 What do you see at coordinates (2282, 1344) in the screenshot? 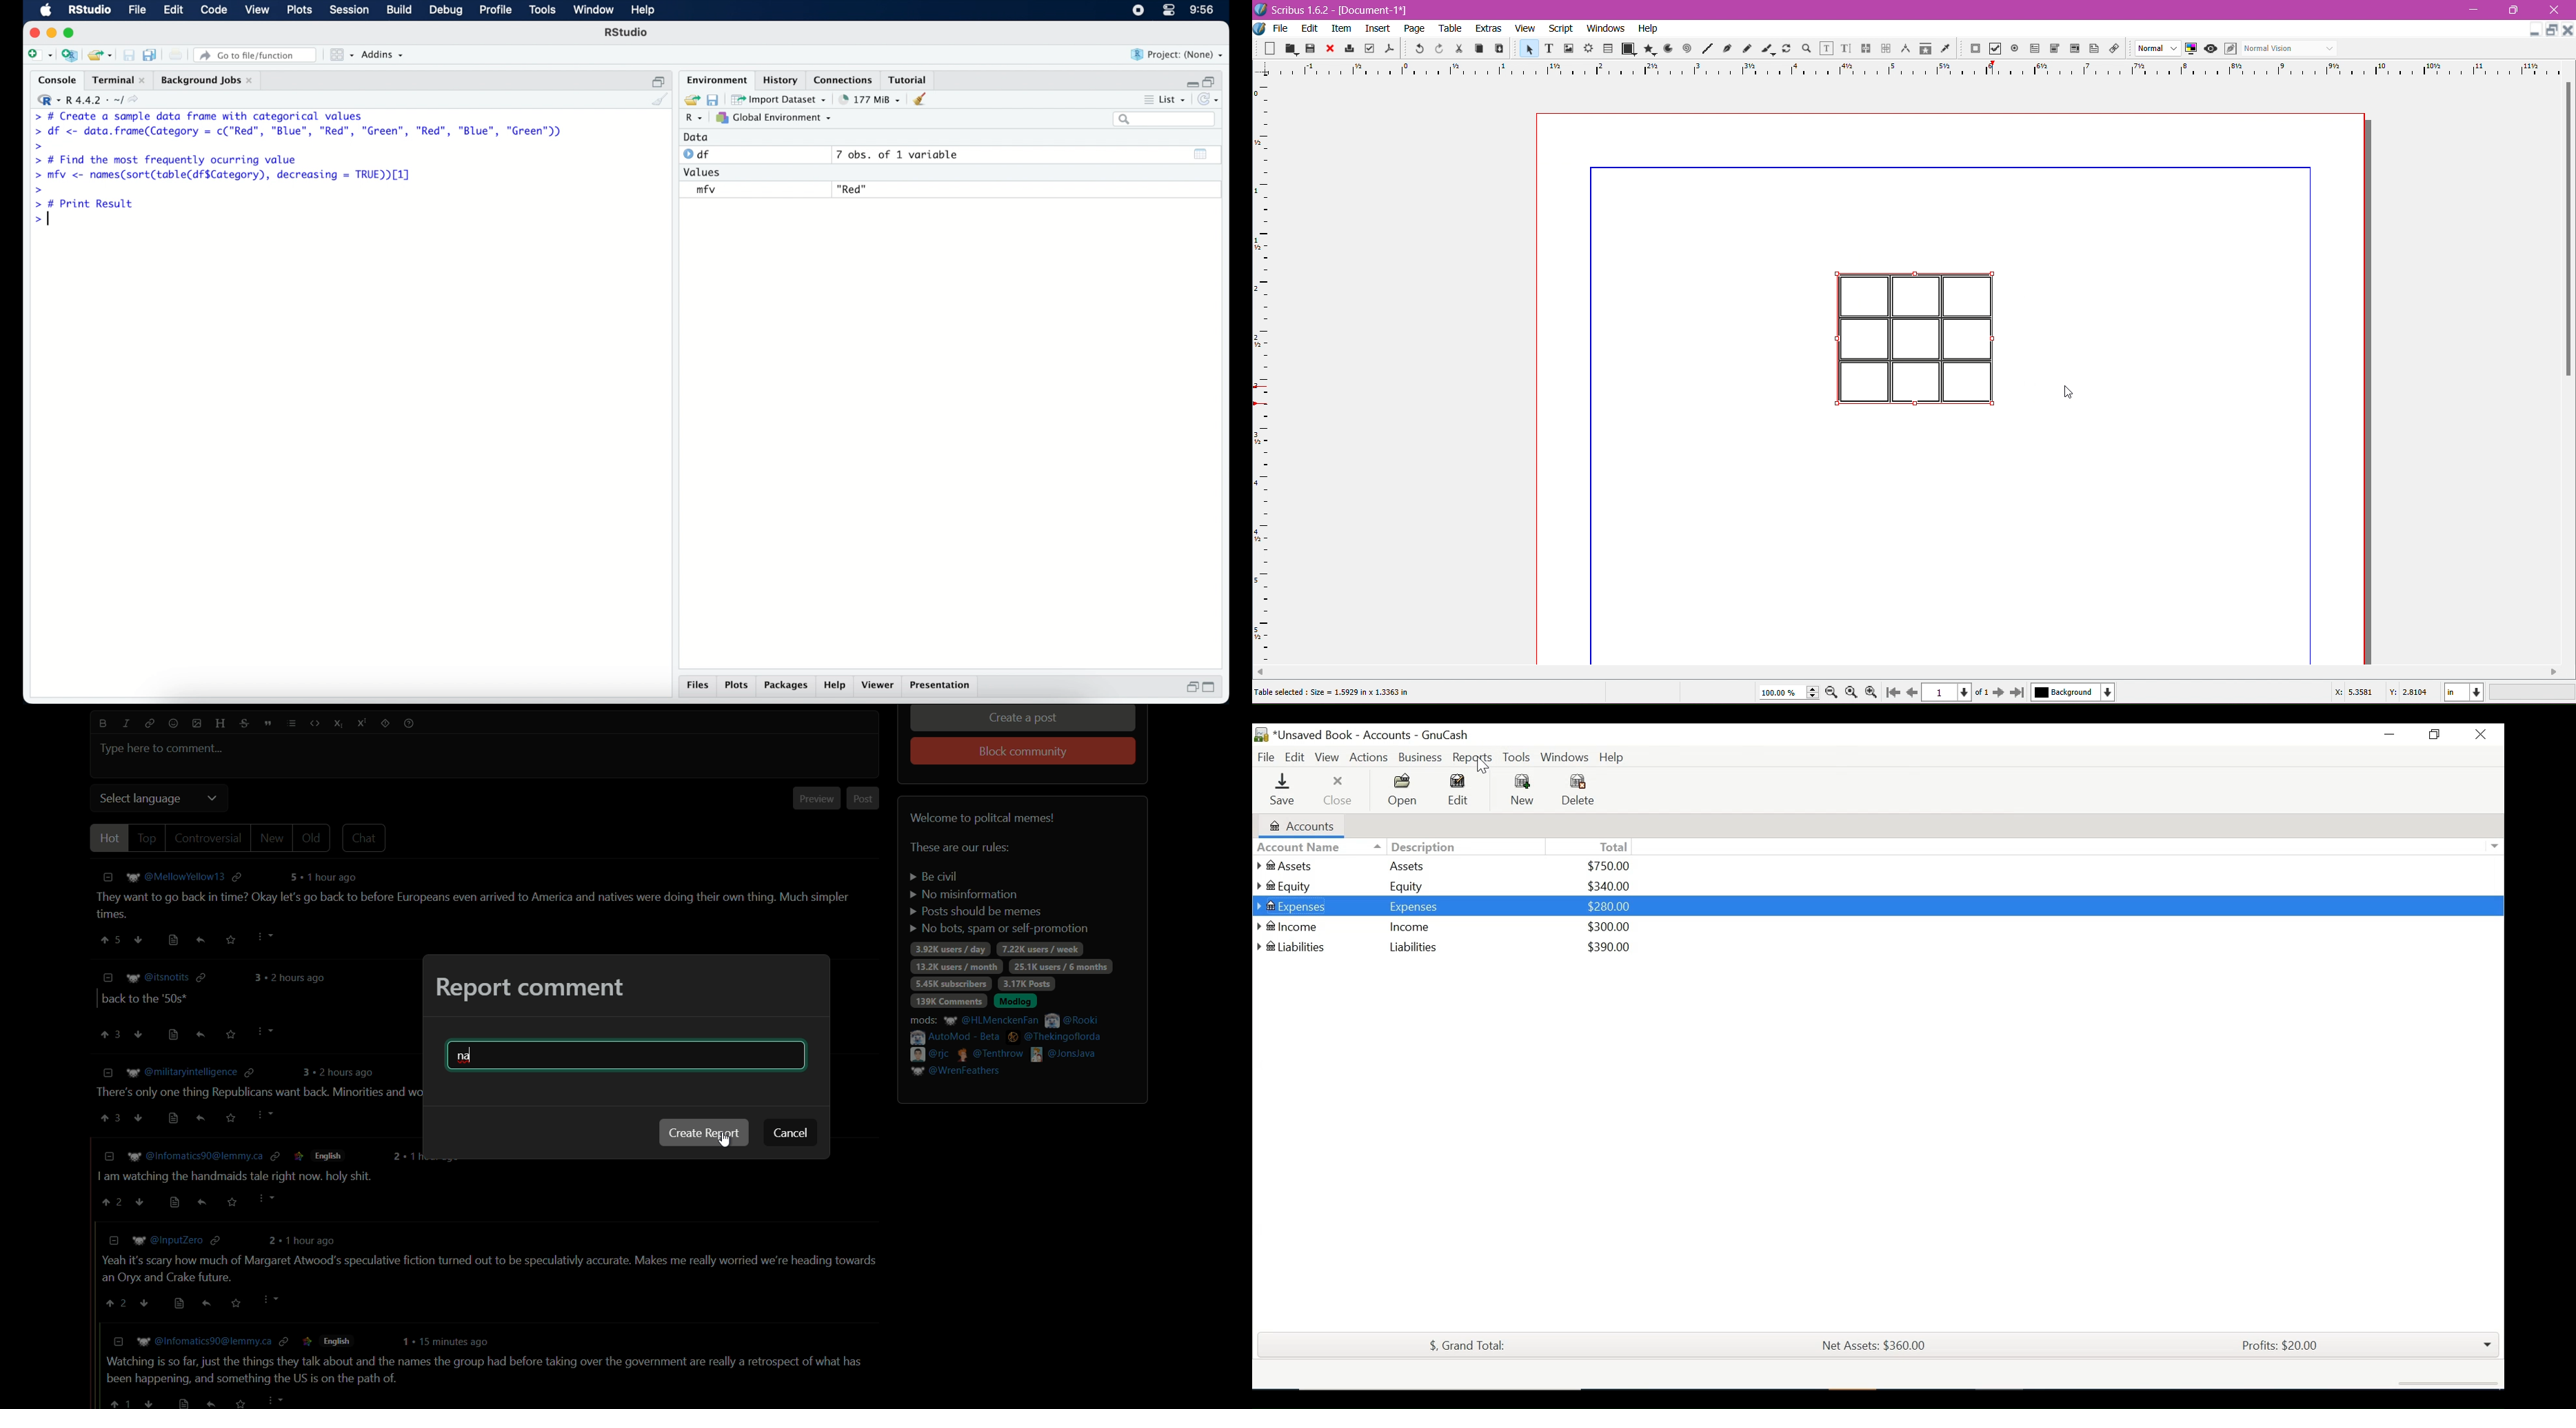
I see `Profits: $20.00` at bounding box center [2282, 1344].